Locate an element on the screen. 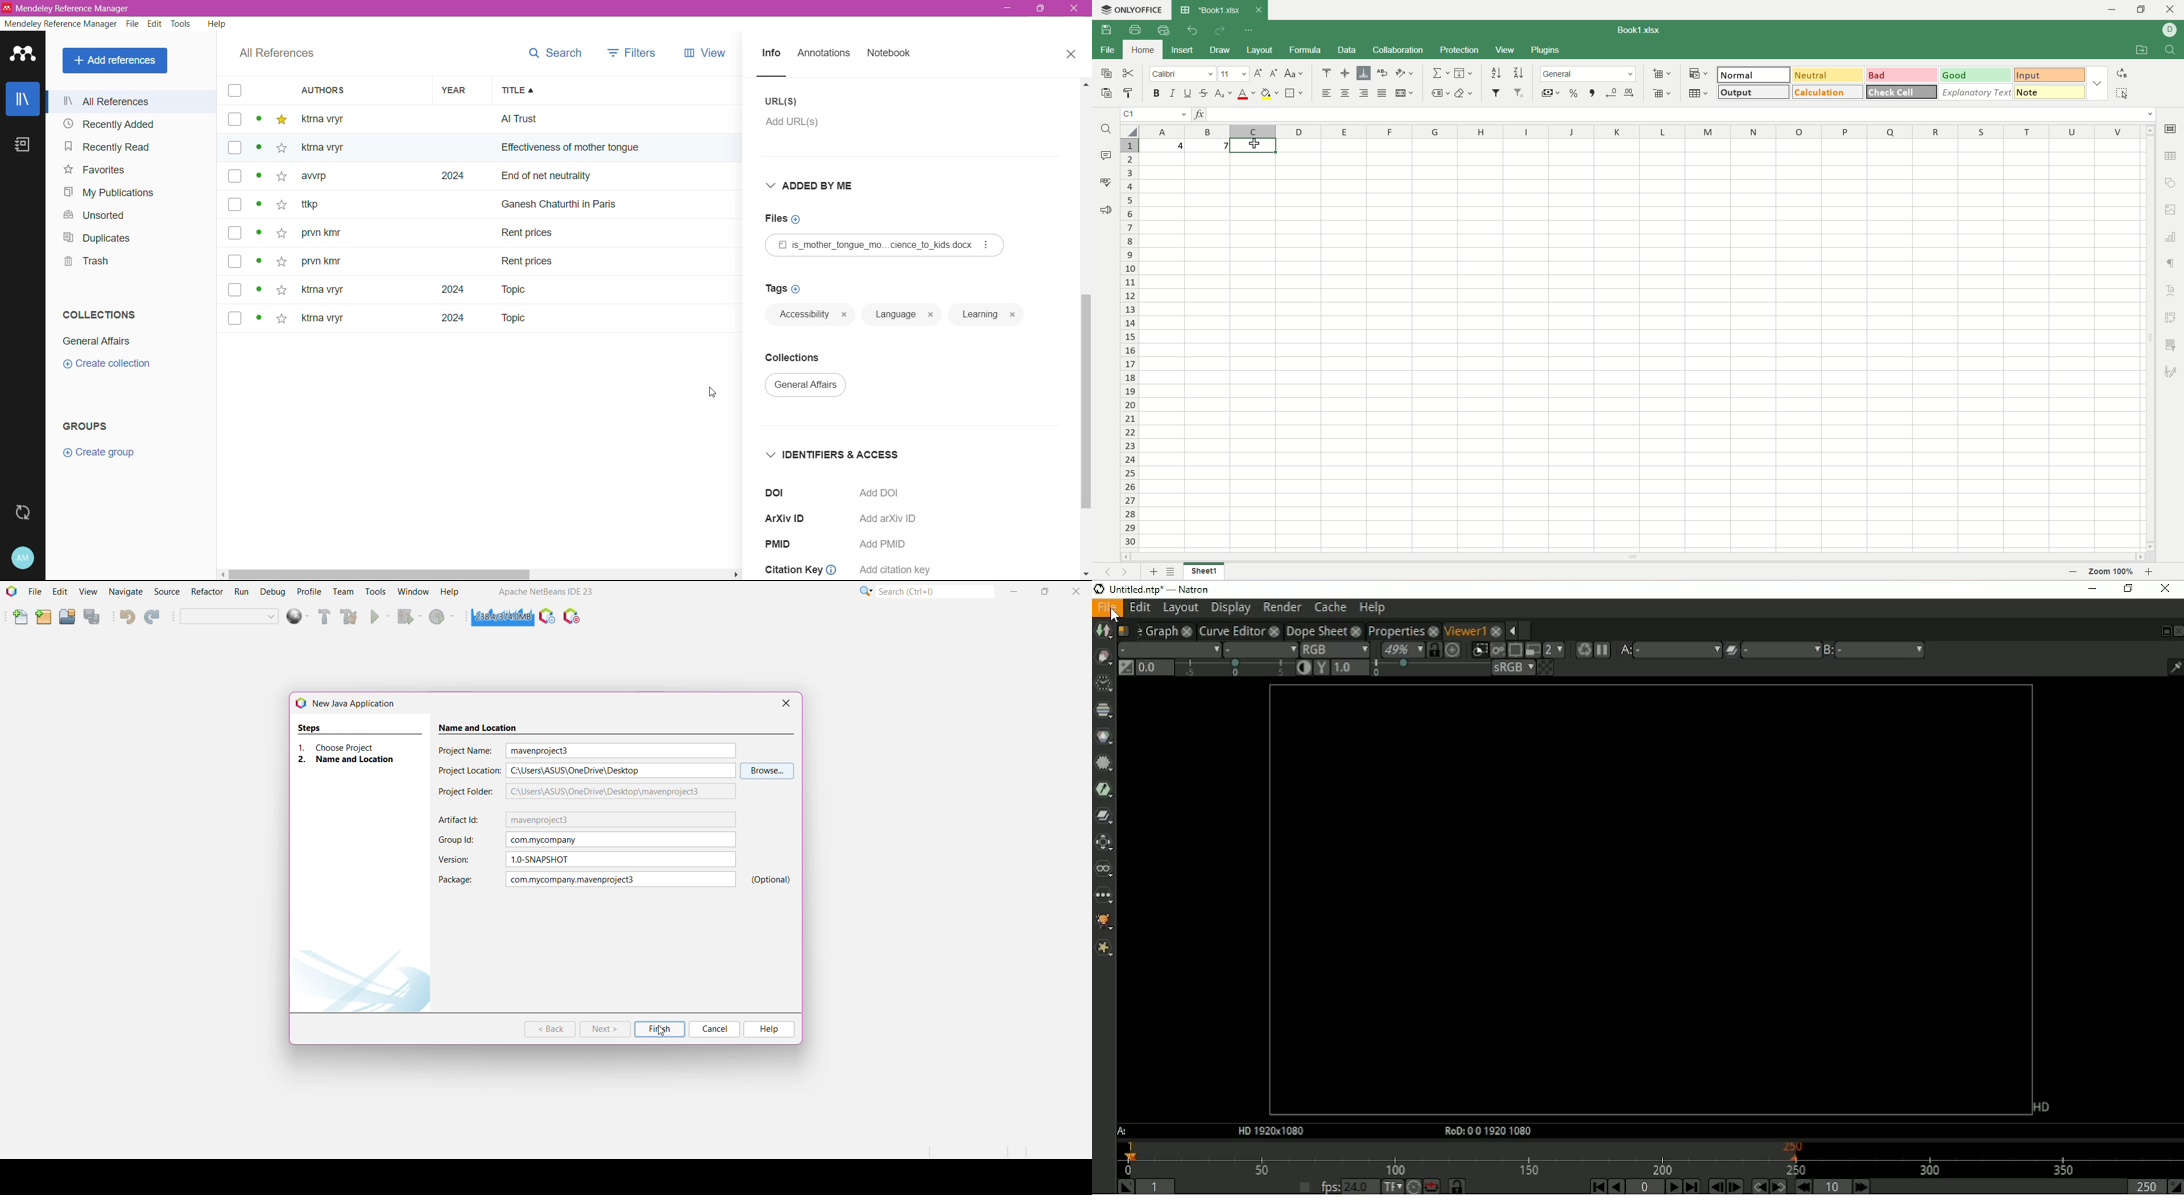 The width and height of the screenshot is (2184, 1204). bad is located at coordinates (1902, 75).